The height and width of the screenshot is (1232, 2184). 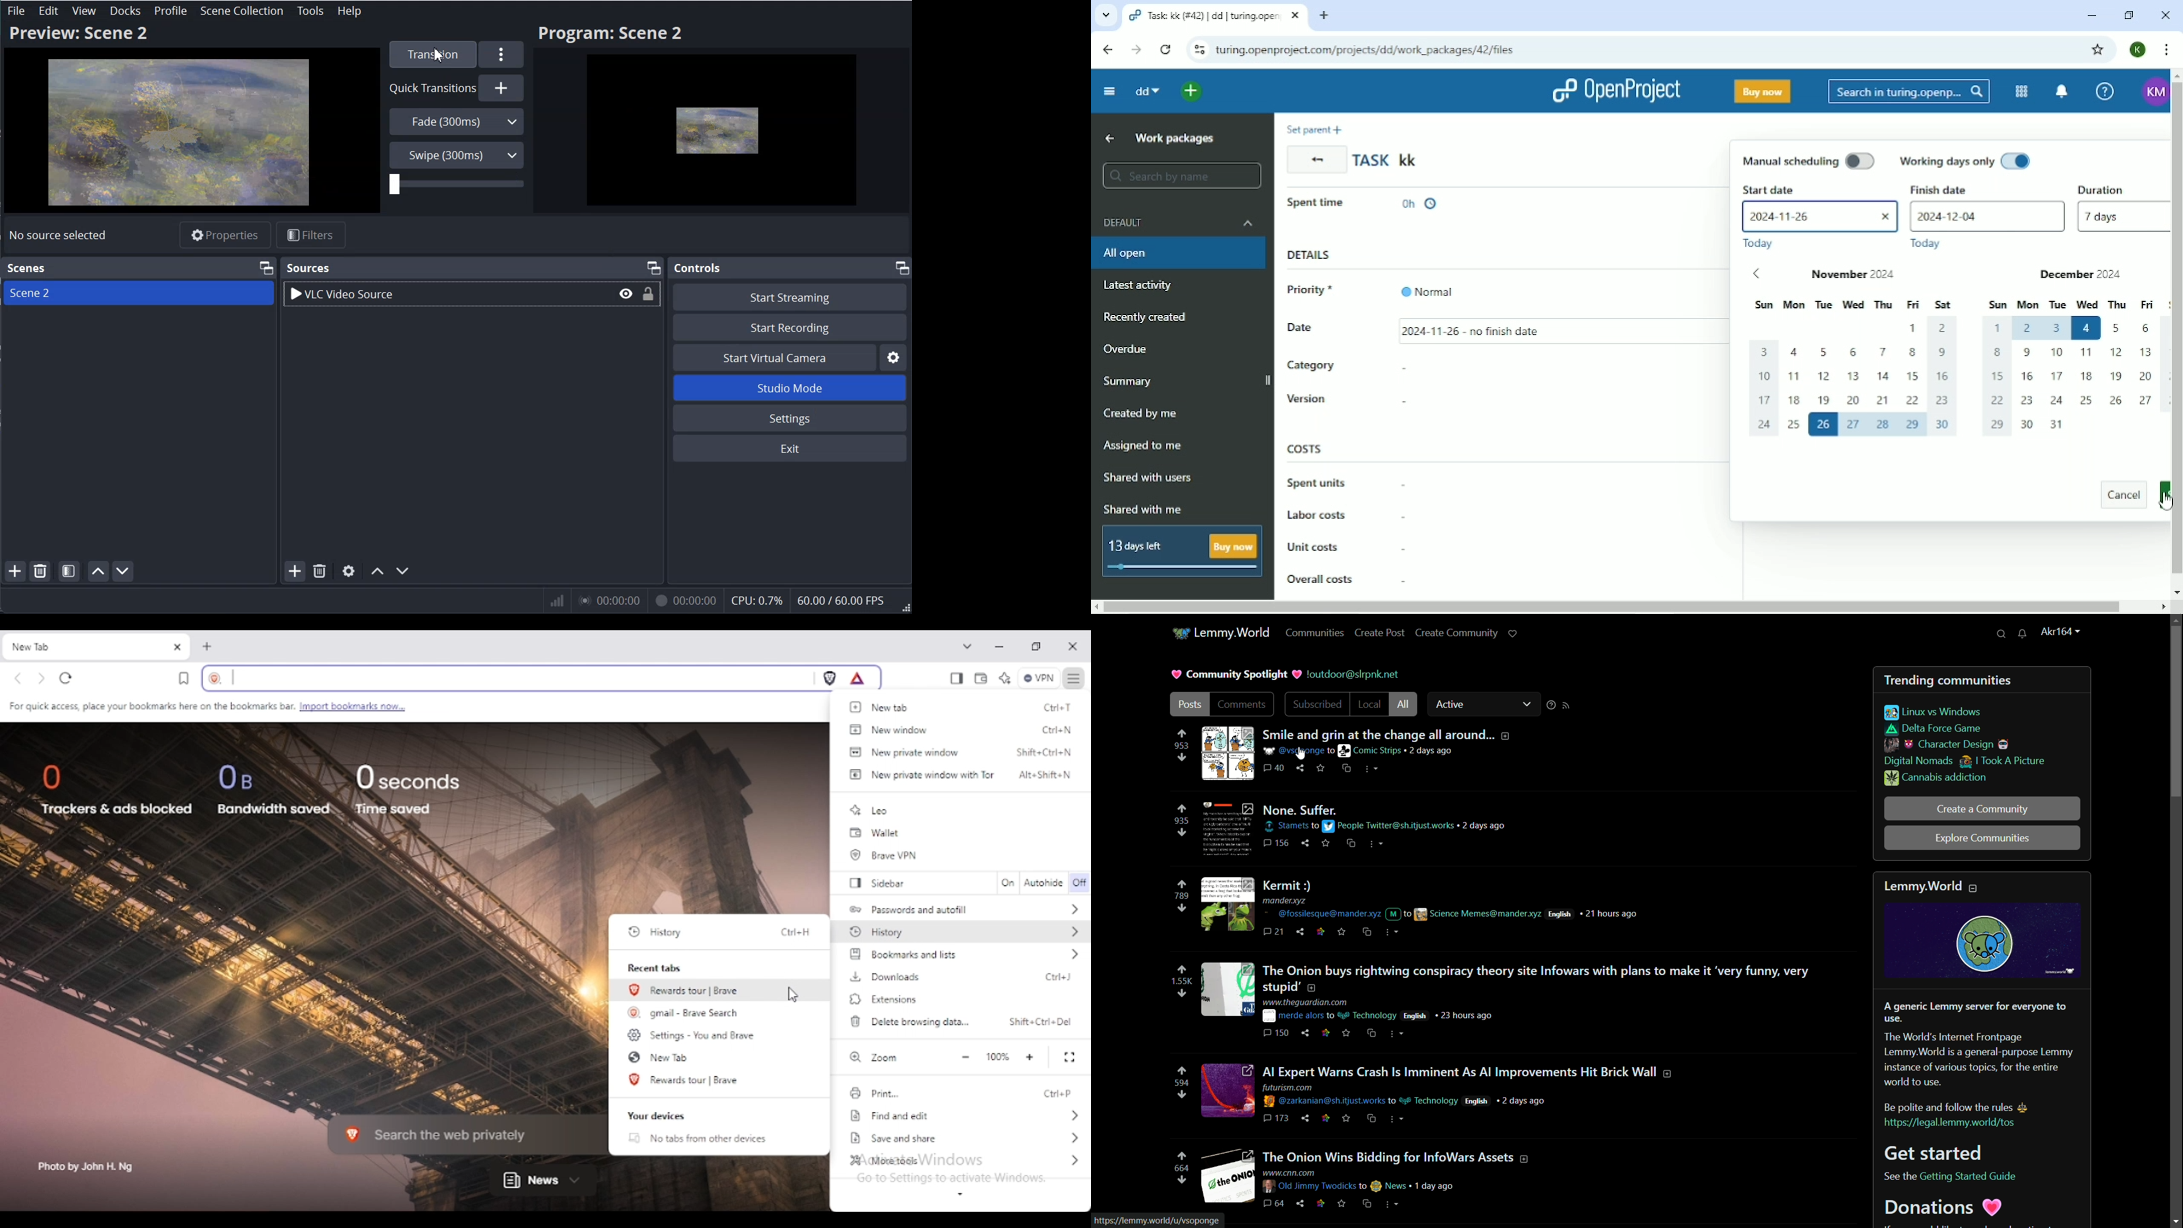 I want to click on Exit, so click(x=793, y=448).